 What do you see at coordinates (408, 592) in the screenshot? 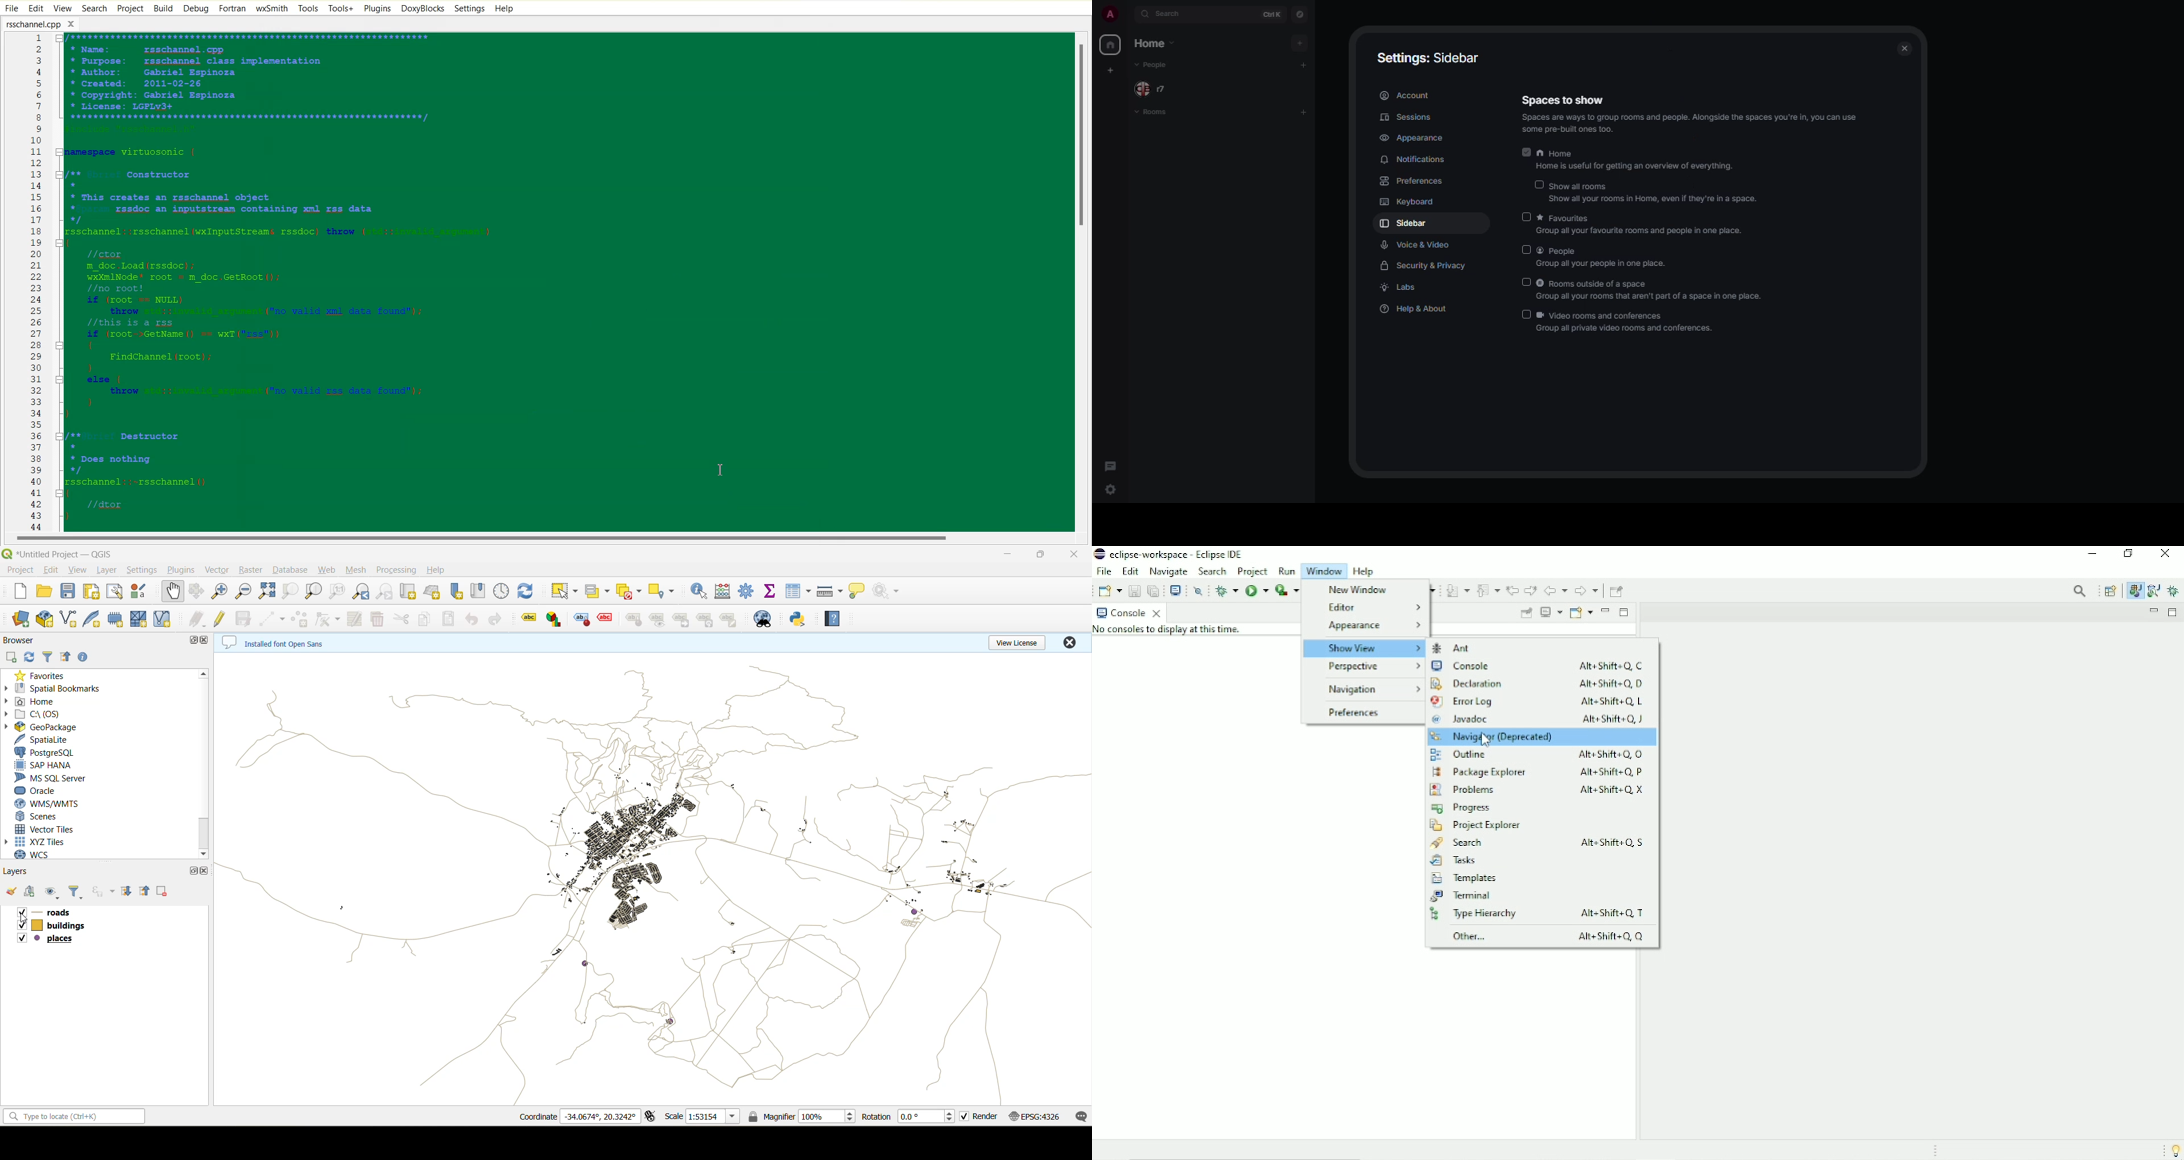
I see `new map view` at bounding box center [408, 592].